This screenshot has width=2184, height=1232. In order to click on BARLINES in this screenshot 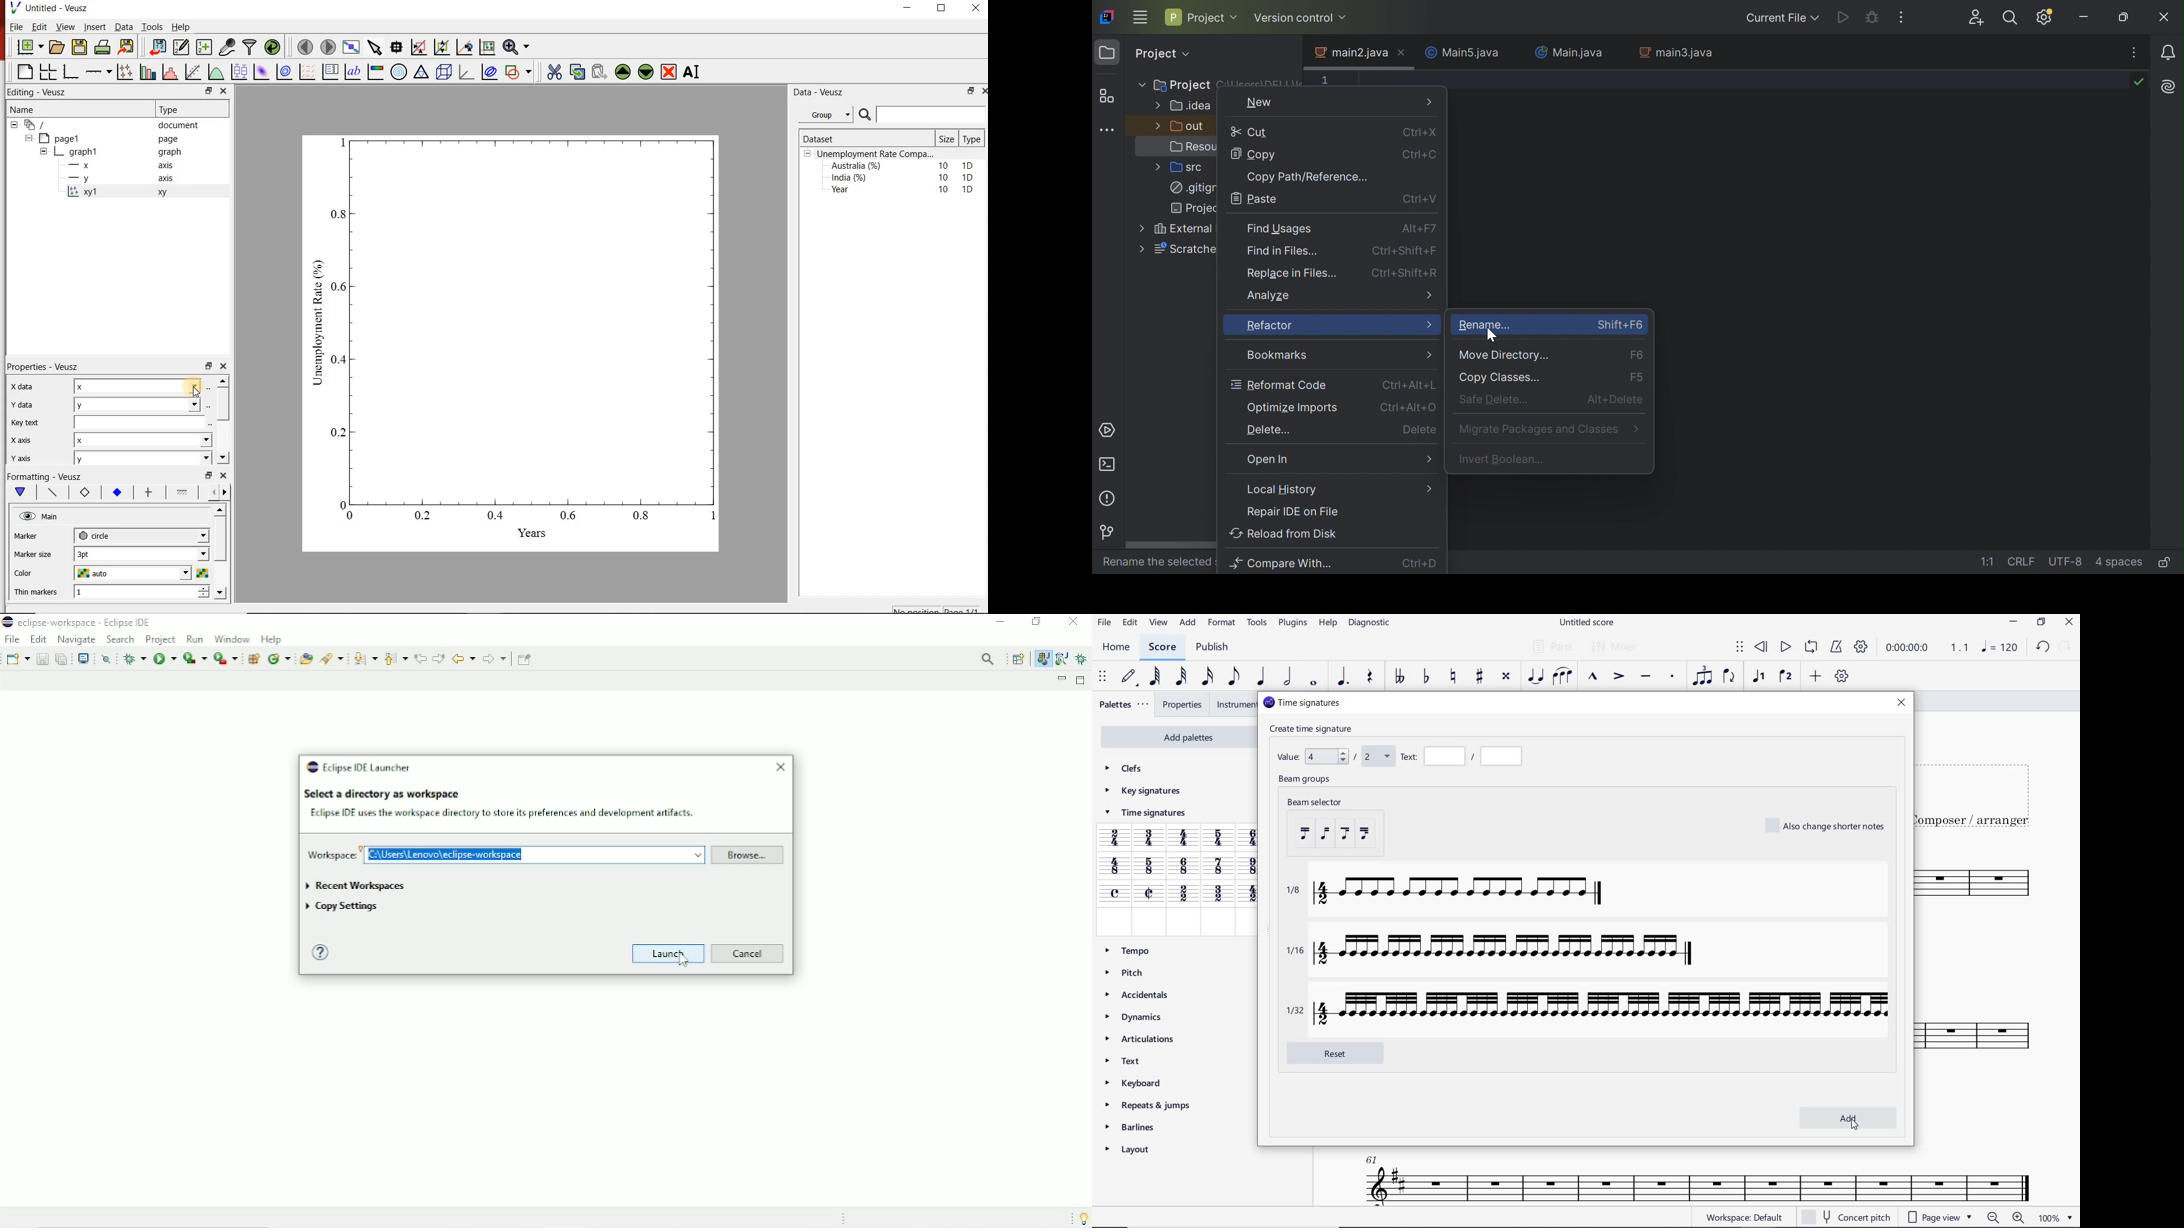, I will do `click(1134, 1127)`.